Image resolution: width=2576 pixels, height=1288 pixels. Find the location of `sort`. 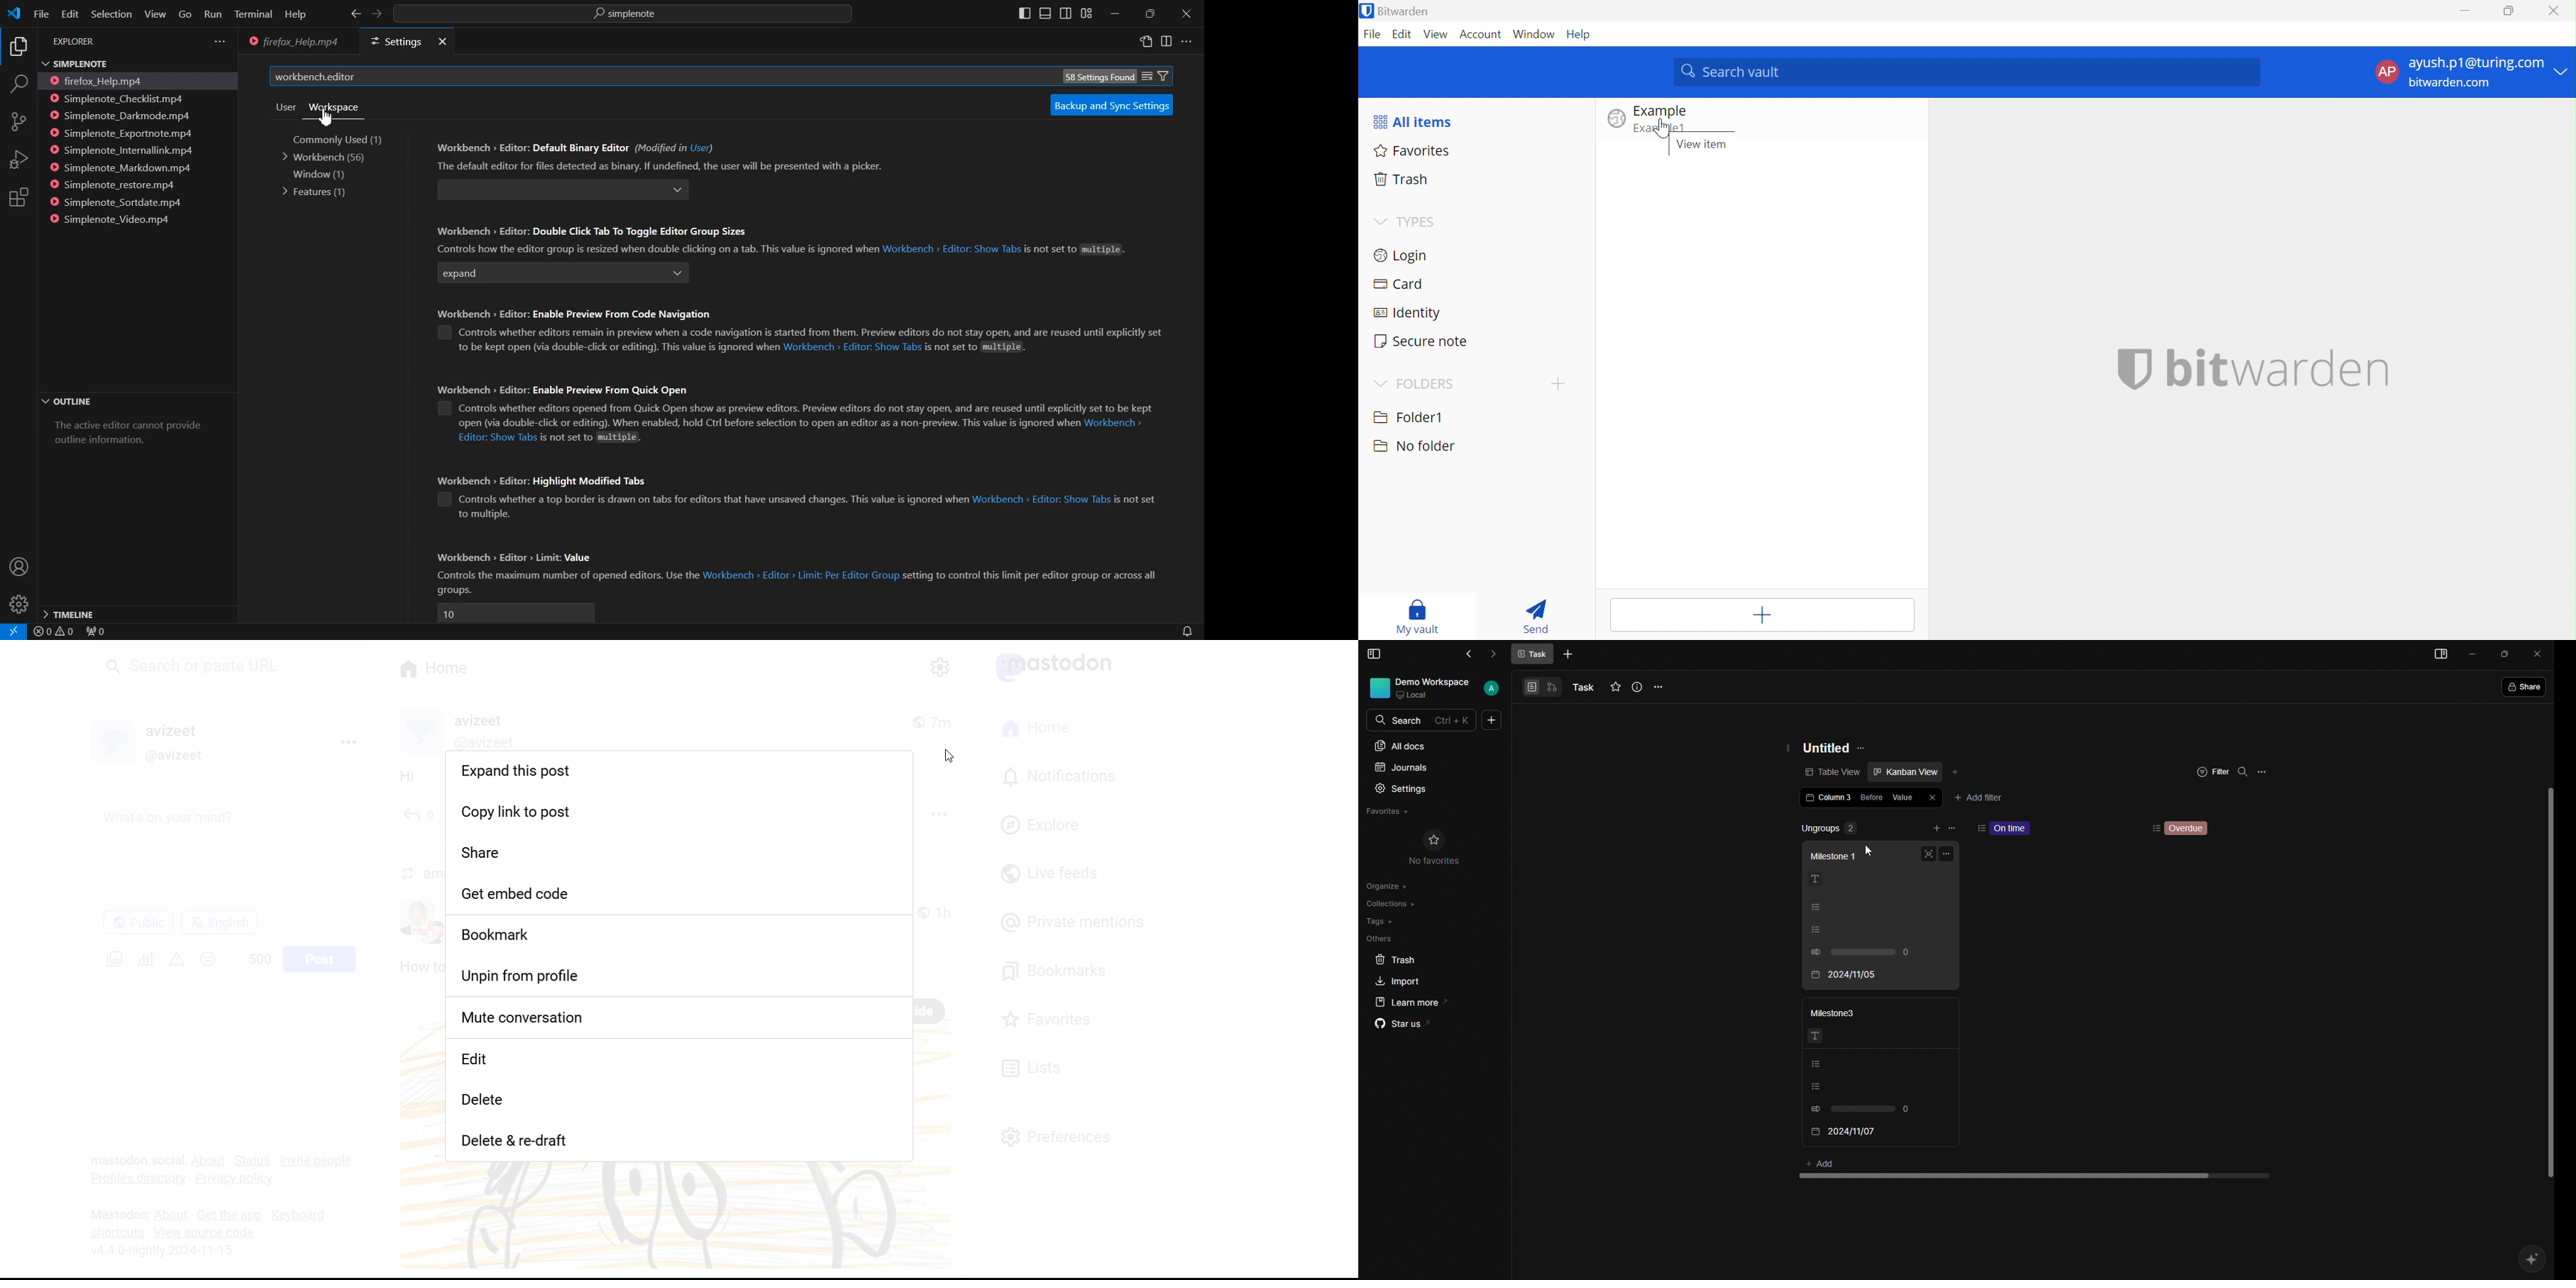

sort is located at coordinates (1981, 828).